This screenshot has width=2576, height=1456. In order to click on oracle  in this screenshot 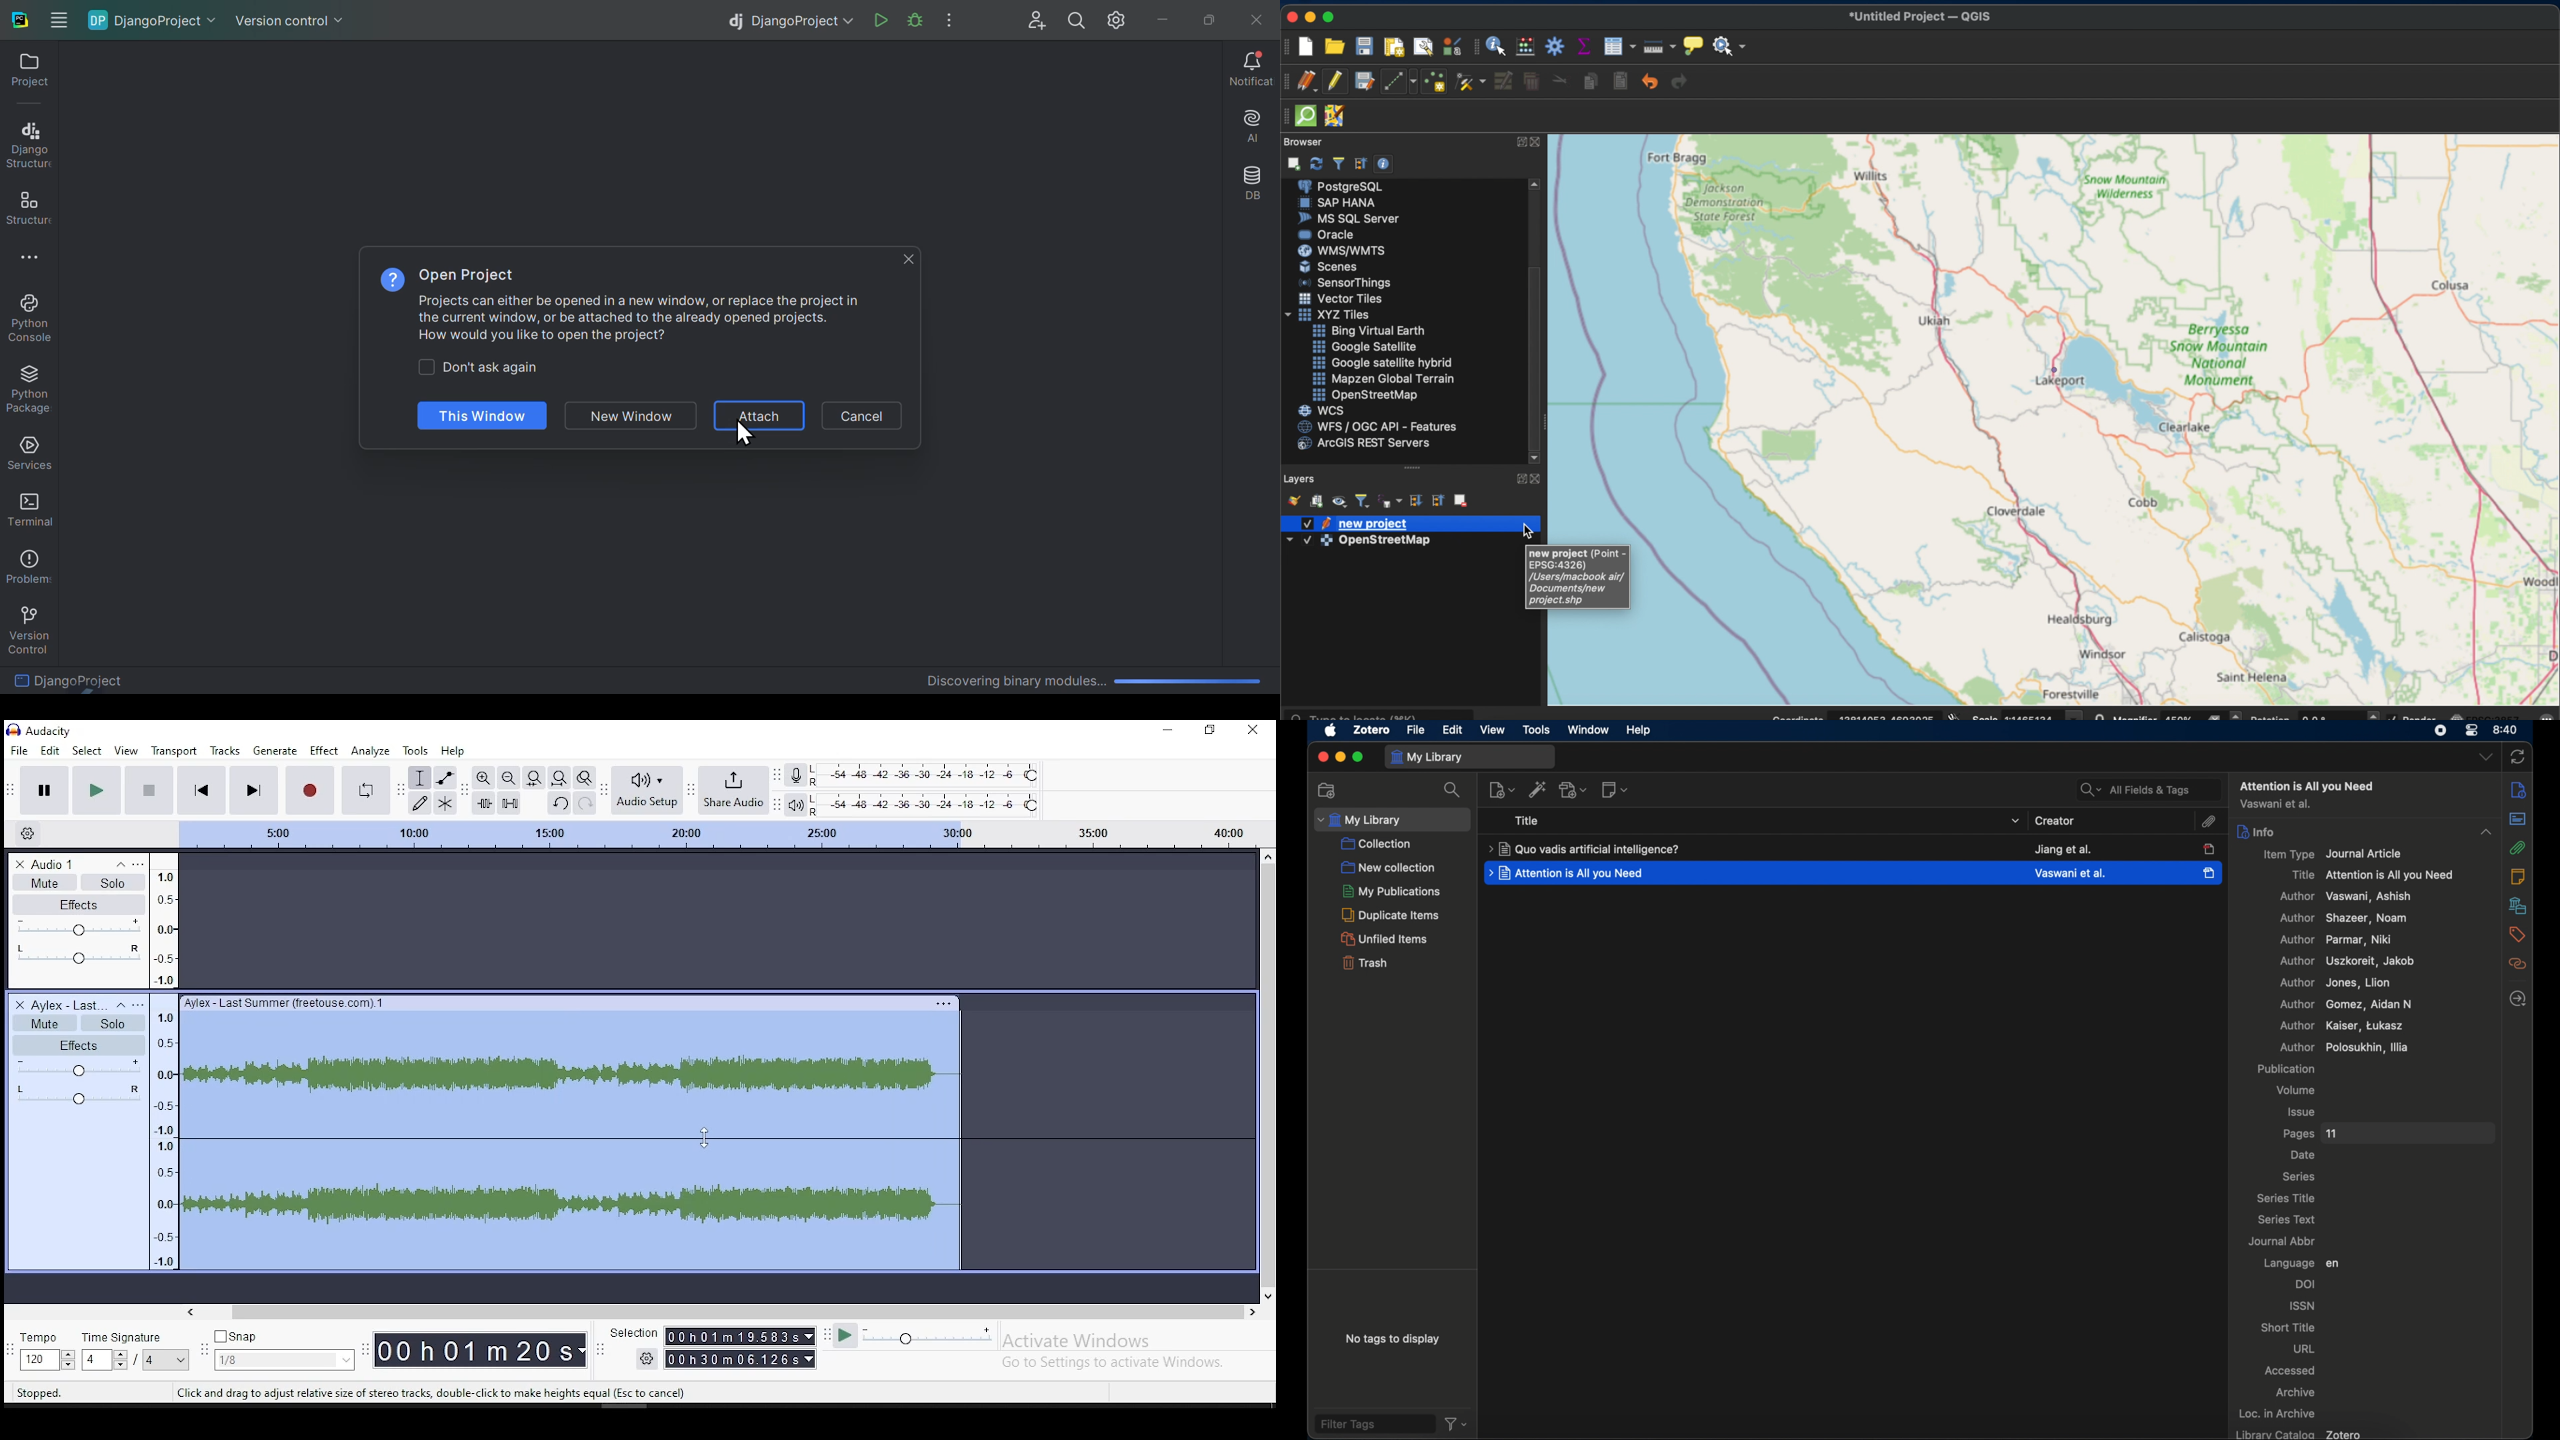, I will do `click(1326, 234)`.